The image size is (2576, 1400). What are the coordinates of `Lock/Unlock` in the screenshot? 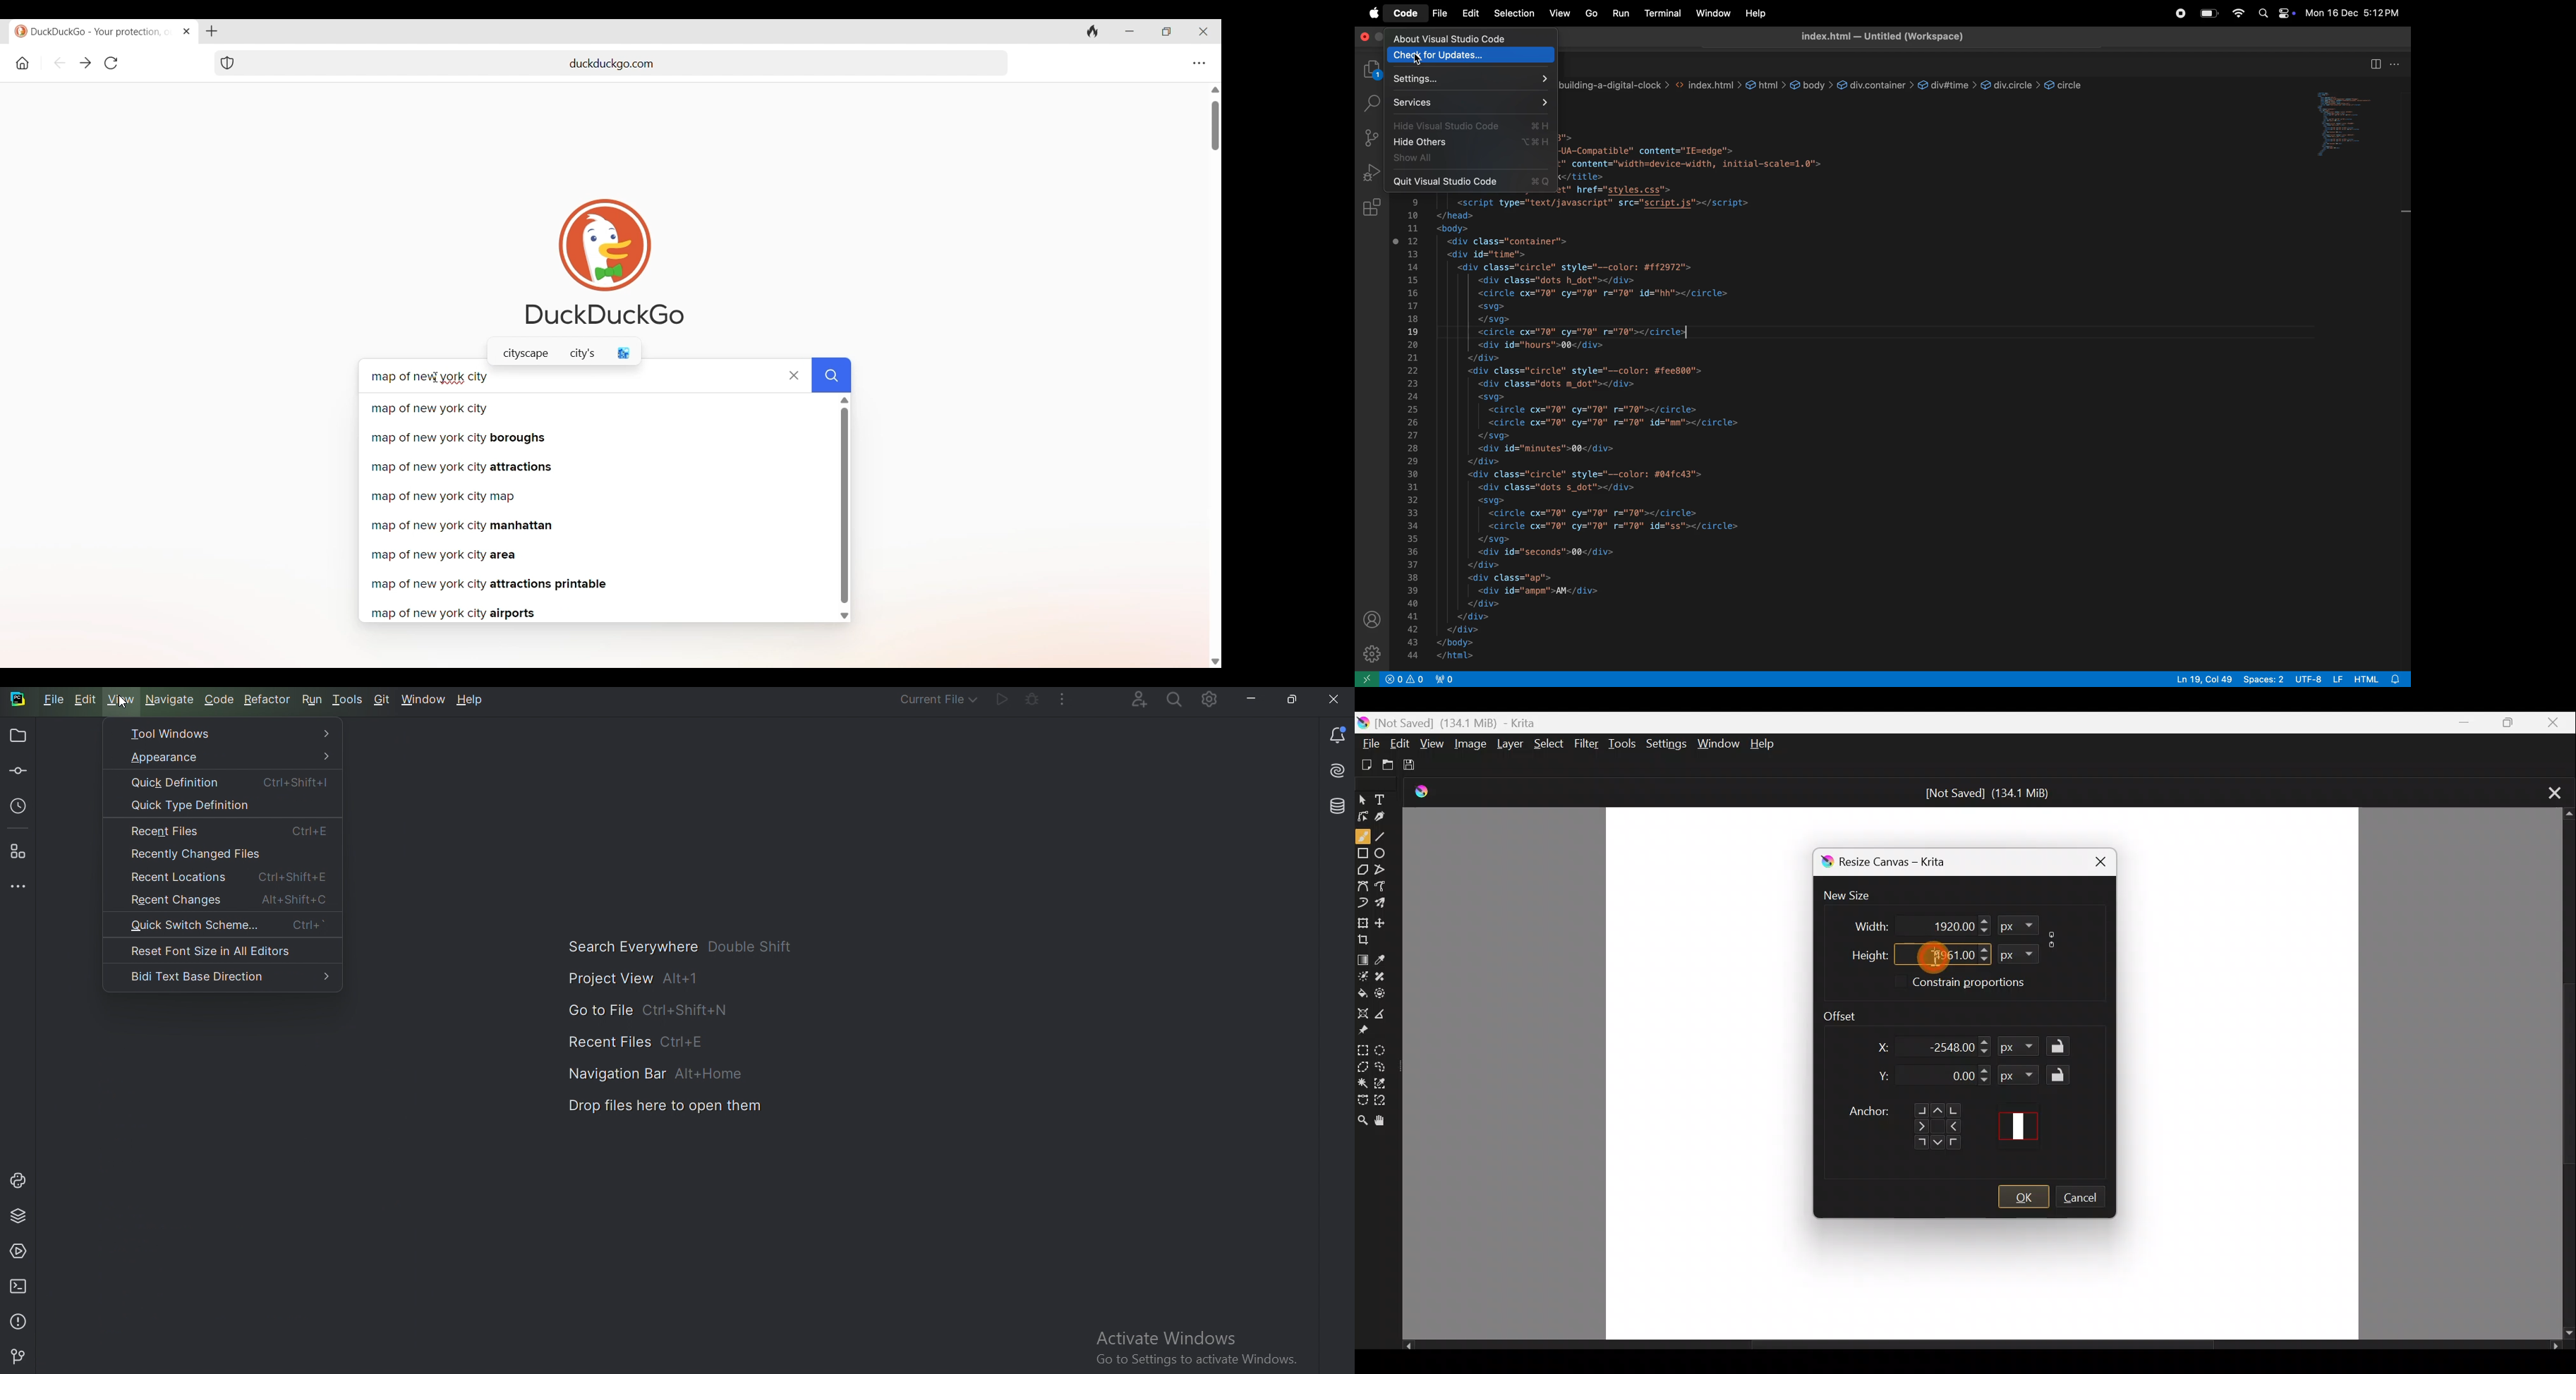 It's located at (2062, 1047).